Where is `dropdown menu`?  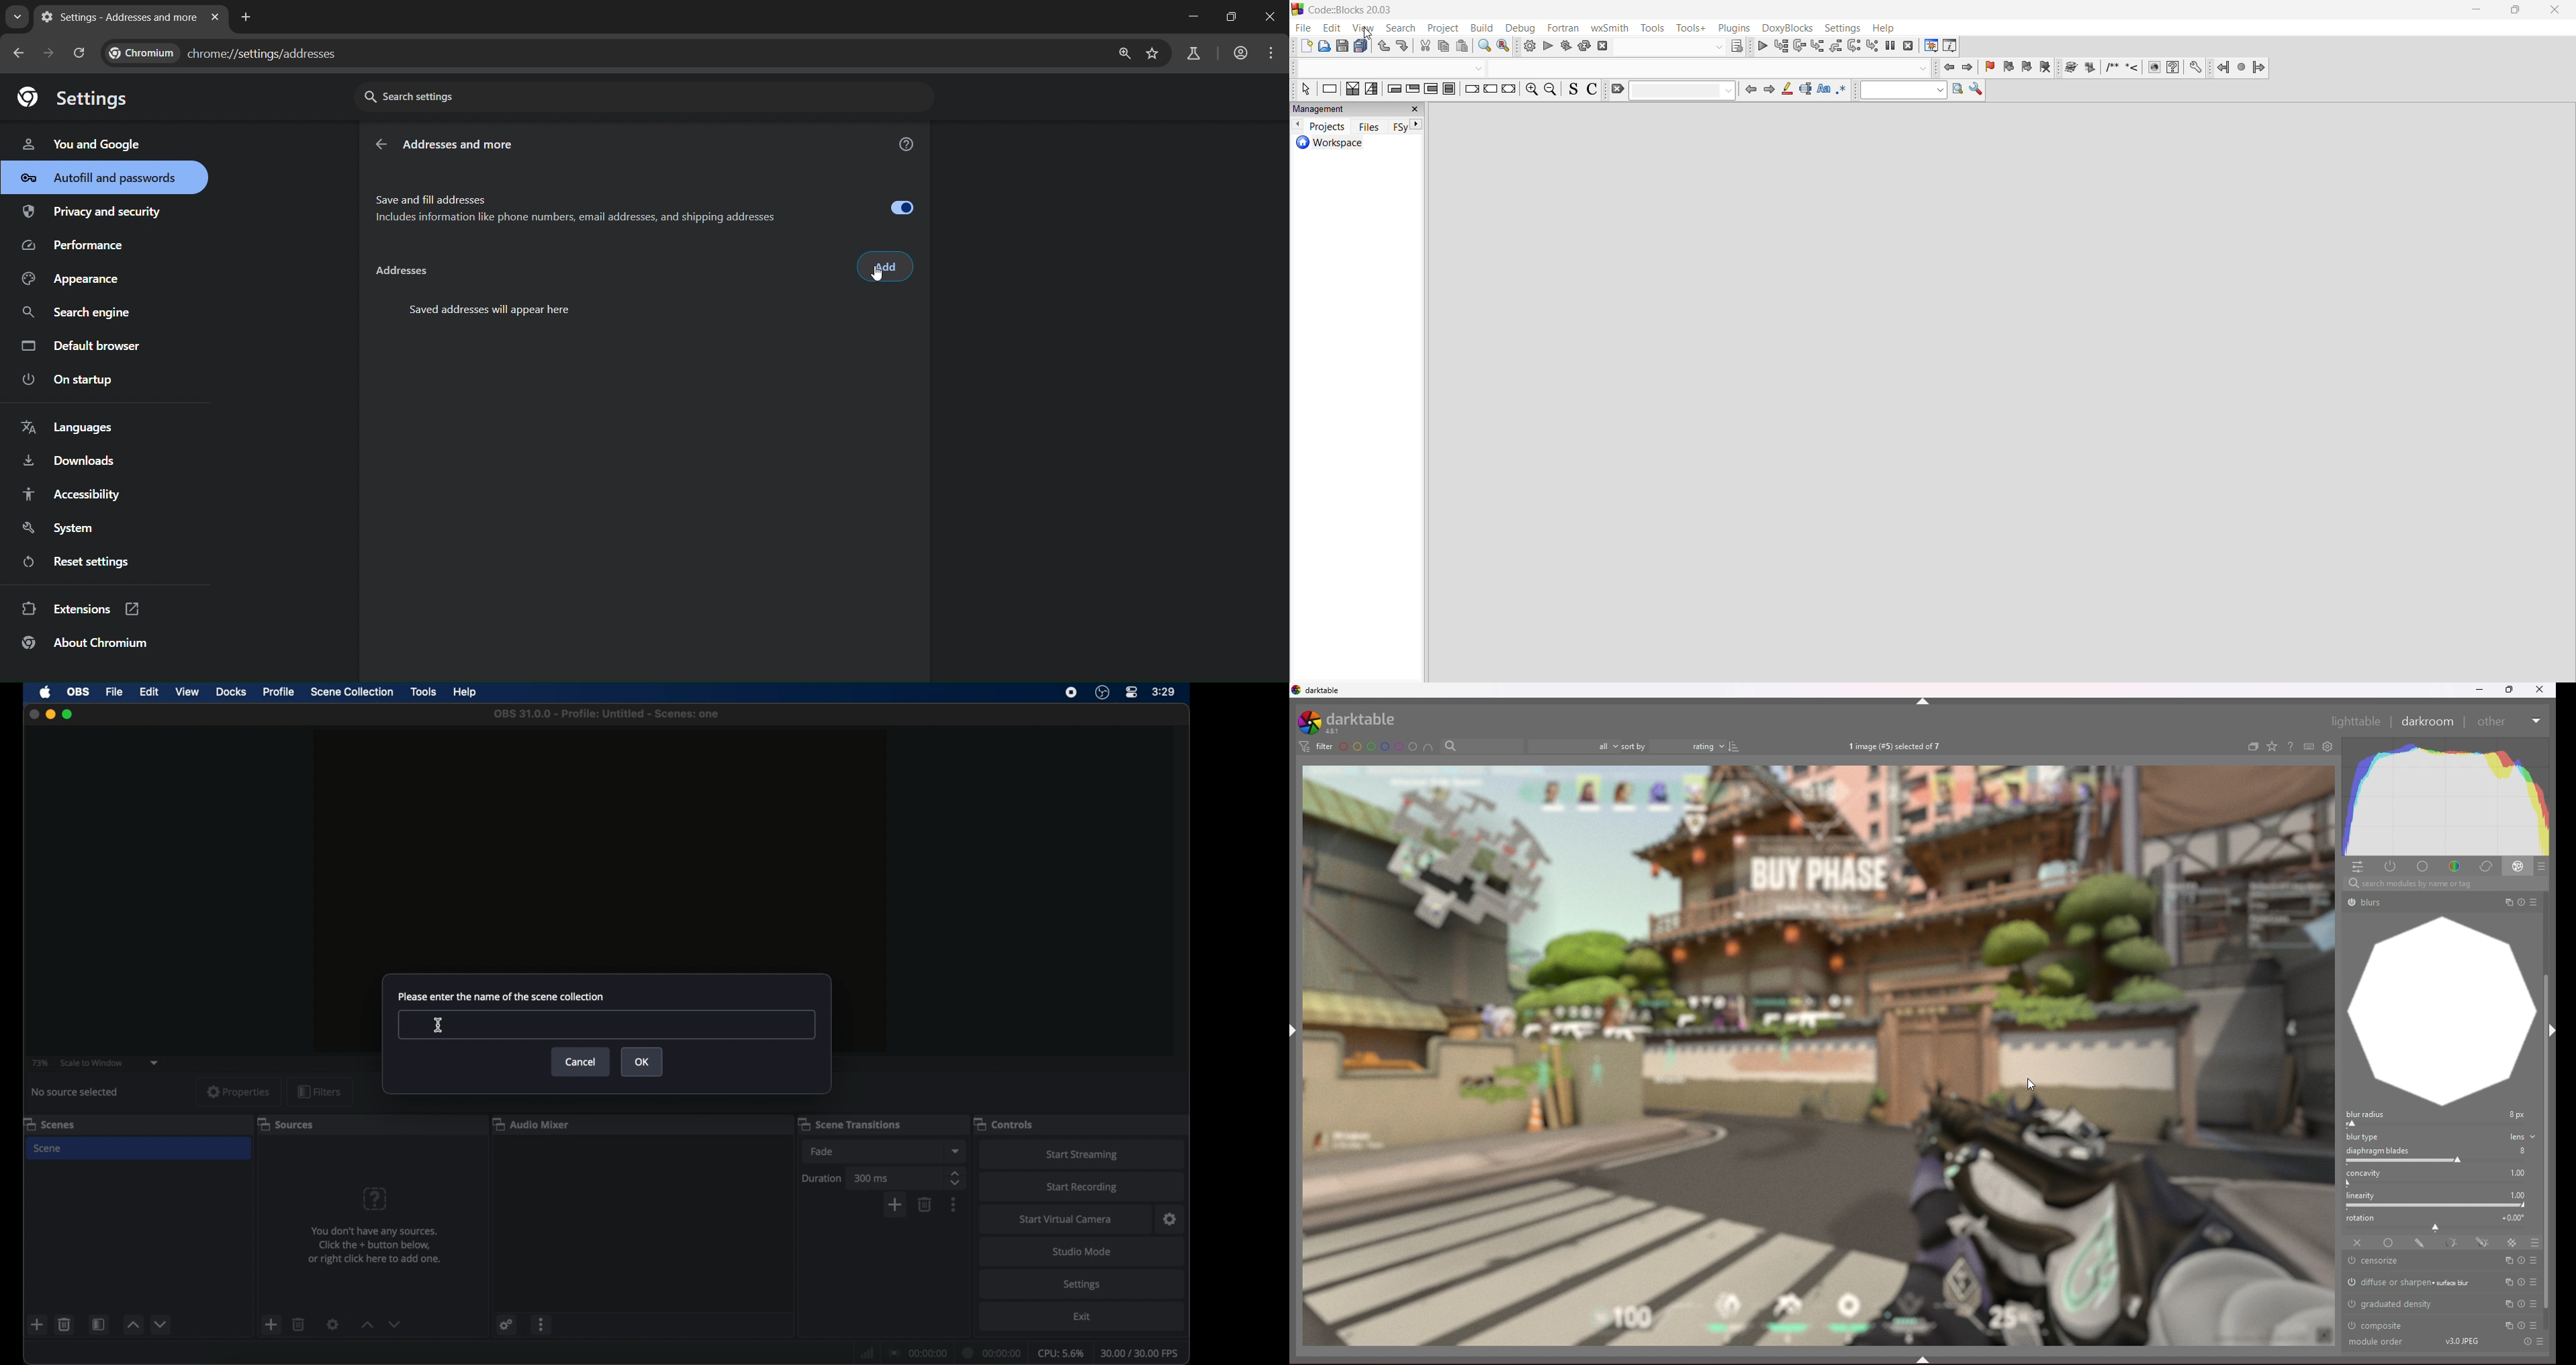 dropdown menu is located at coordinates (956, 1151).